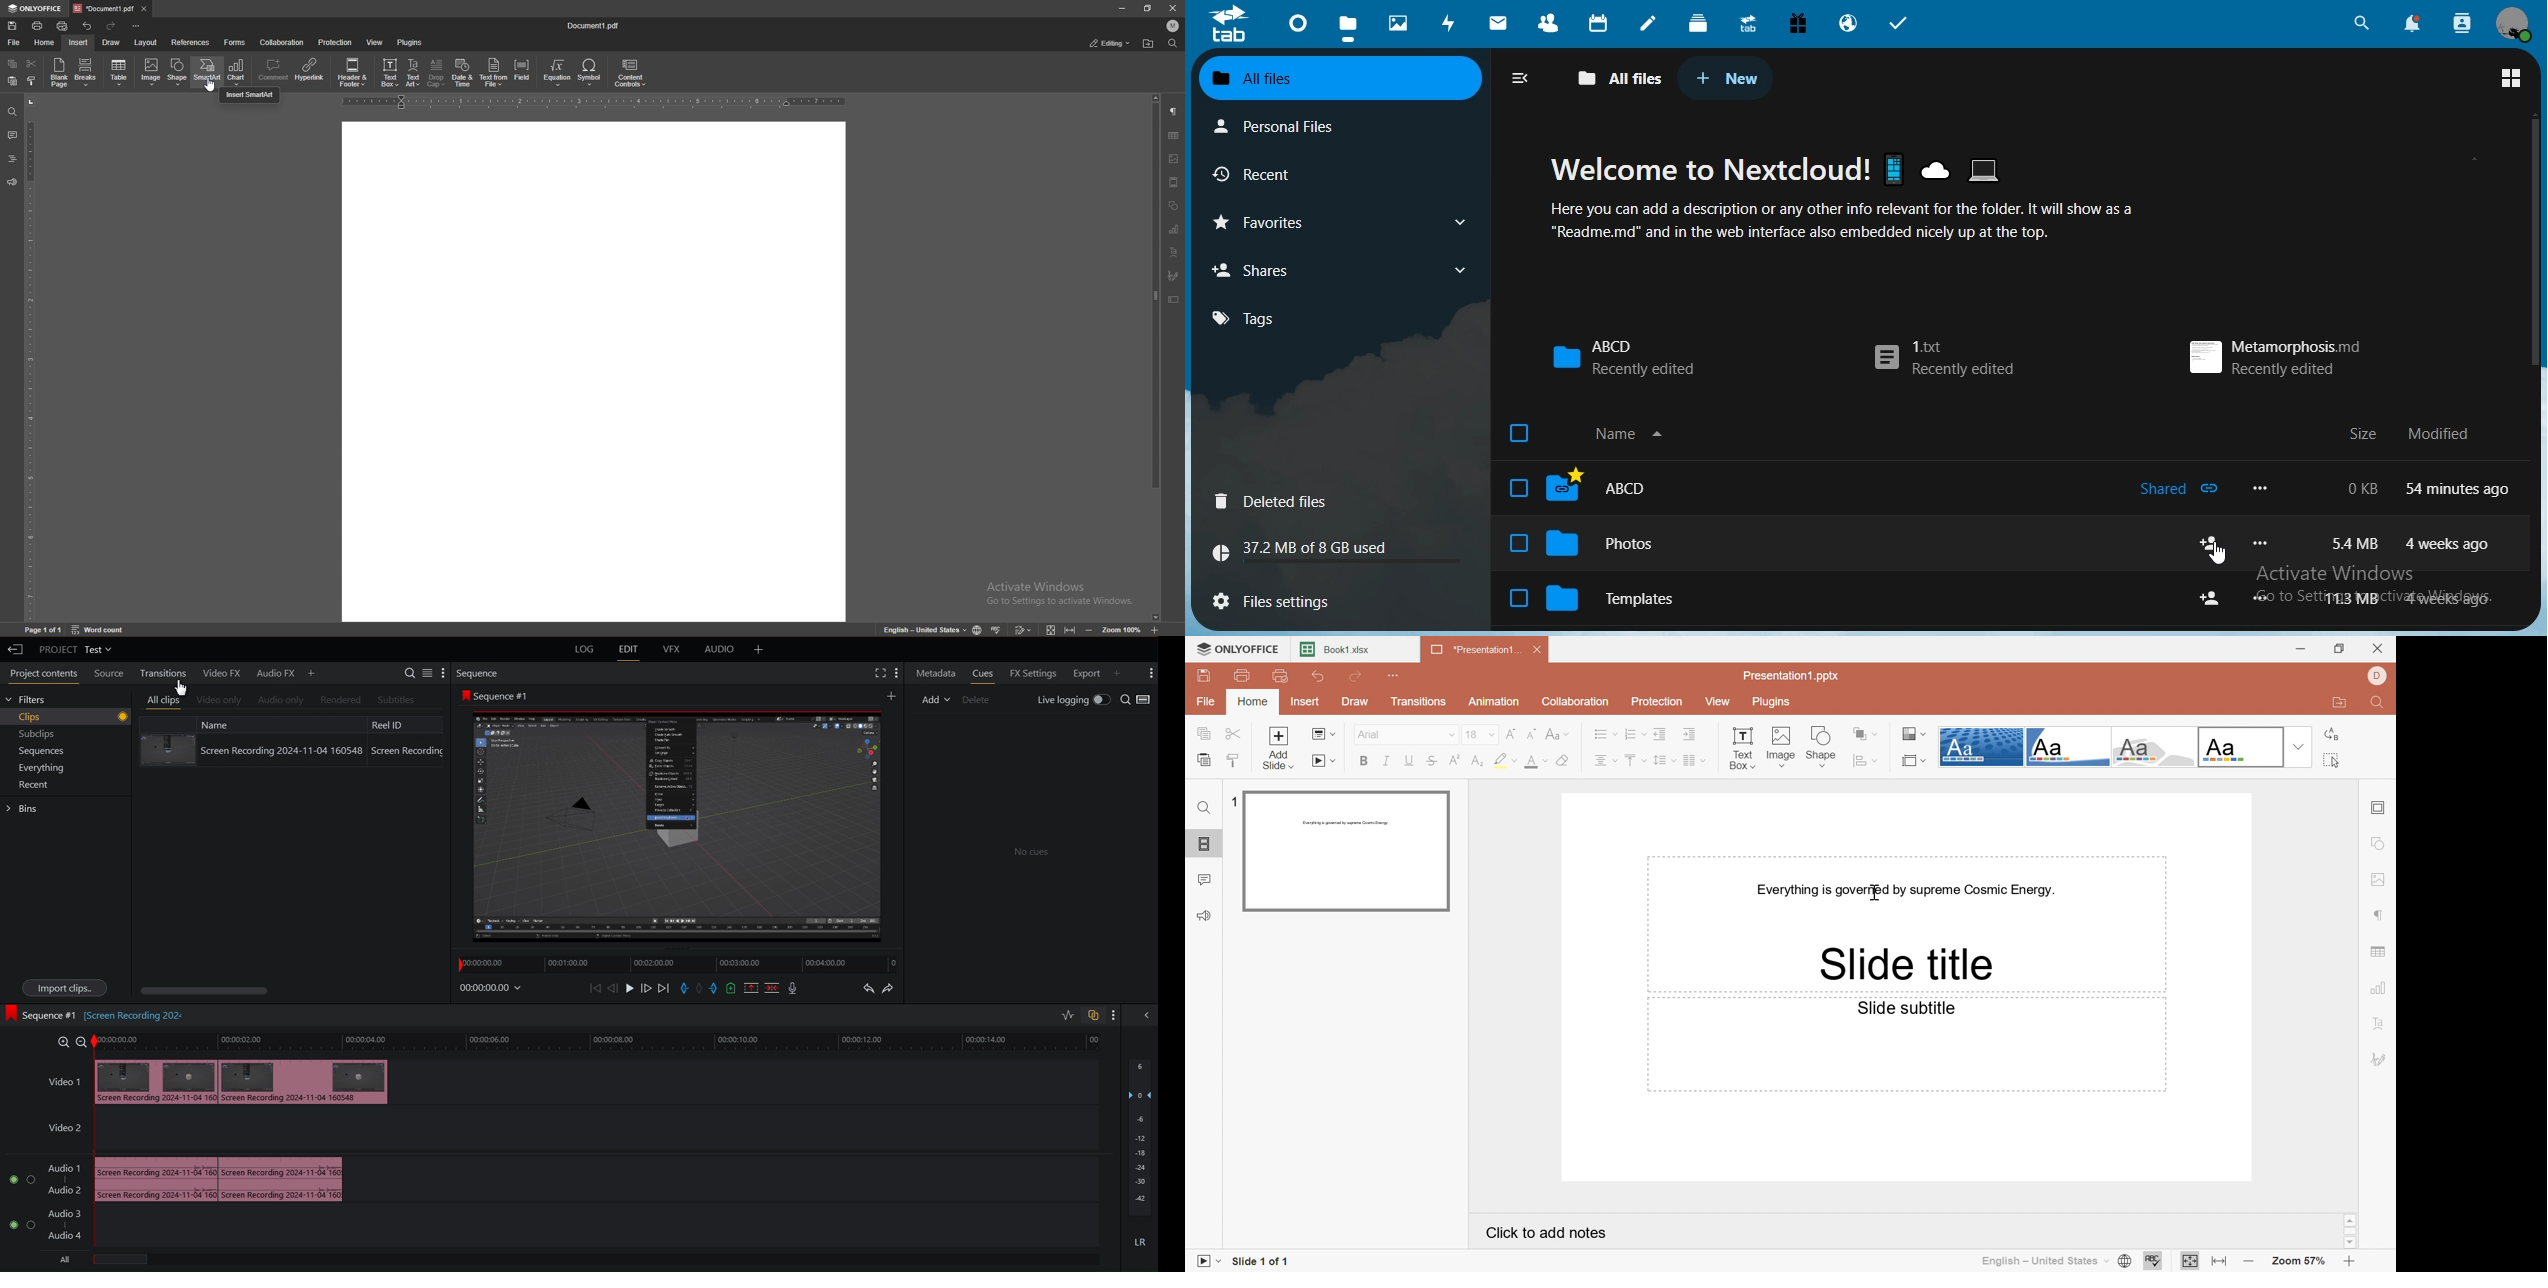 Image resolution: width=2548 pixels, height=1288 pixels. What do you see at coordinates (1454, 760) in the screenshot?
I see `superscript` at bounding box center [1454, 760].